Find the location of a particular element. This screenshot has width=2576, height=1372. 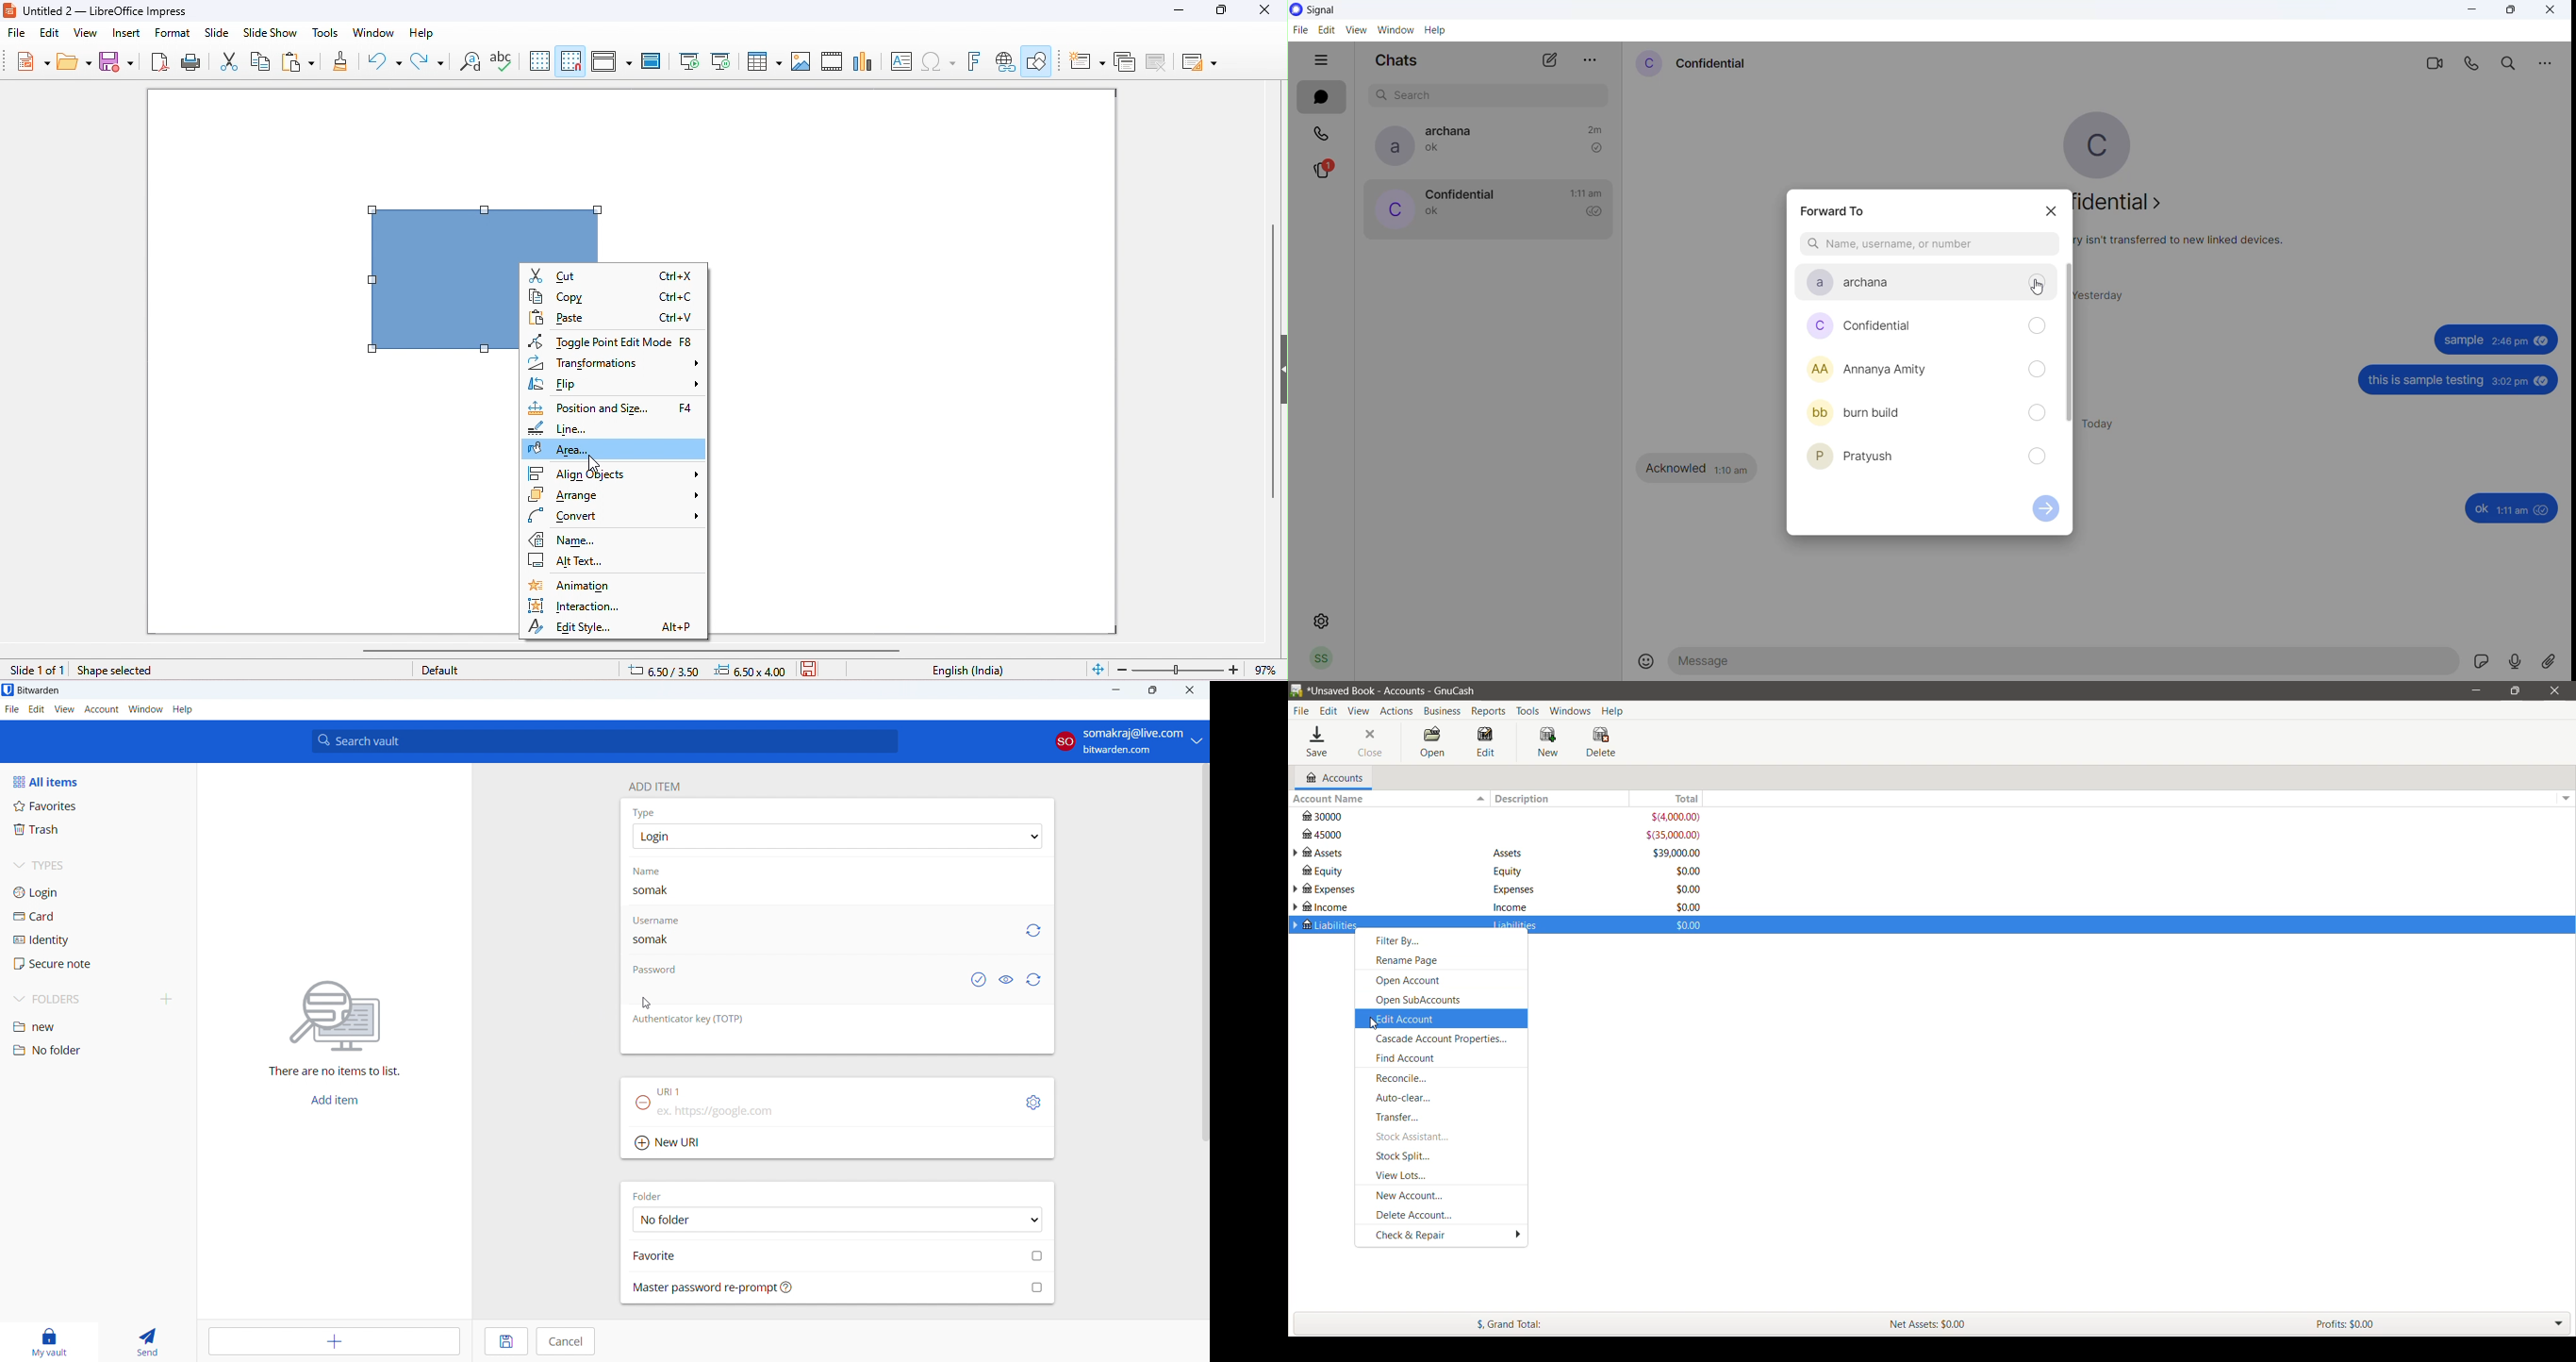

file is located at coordinates (1299, 31).